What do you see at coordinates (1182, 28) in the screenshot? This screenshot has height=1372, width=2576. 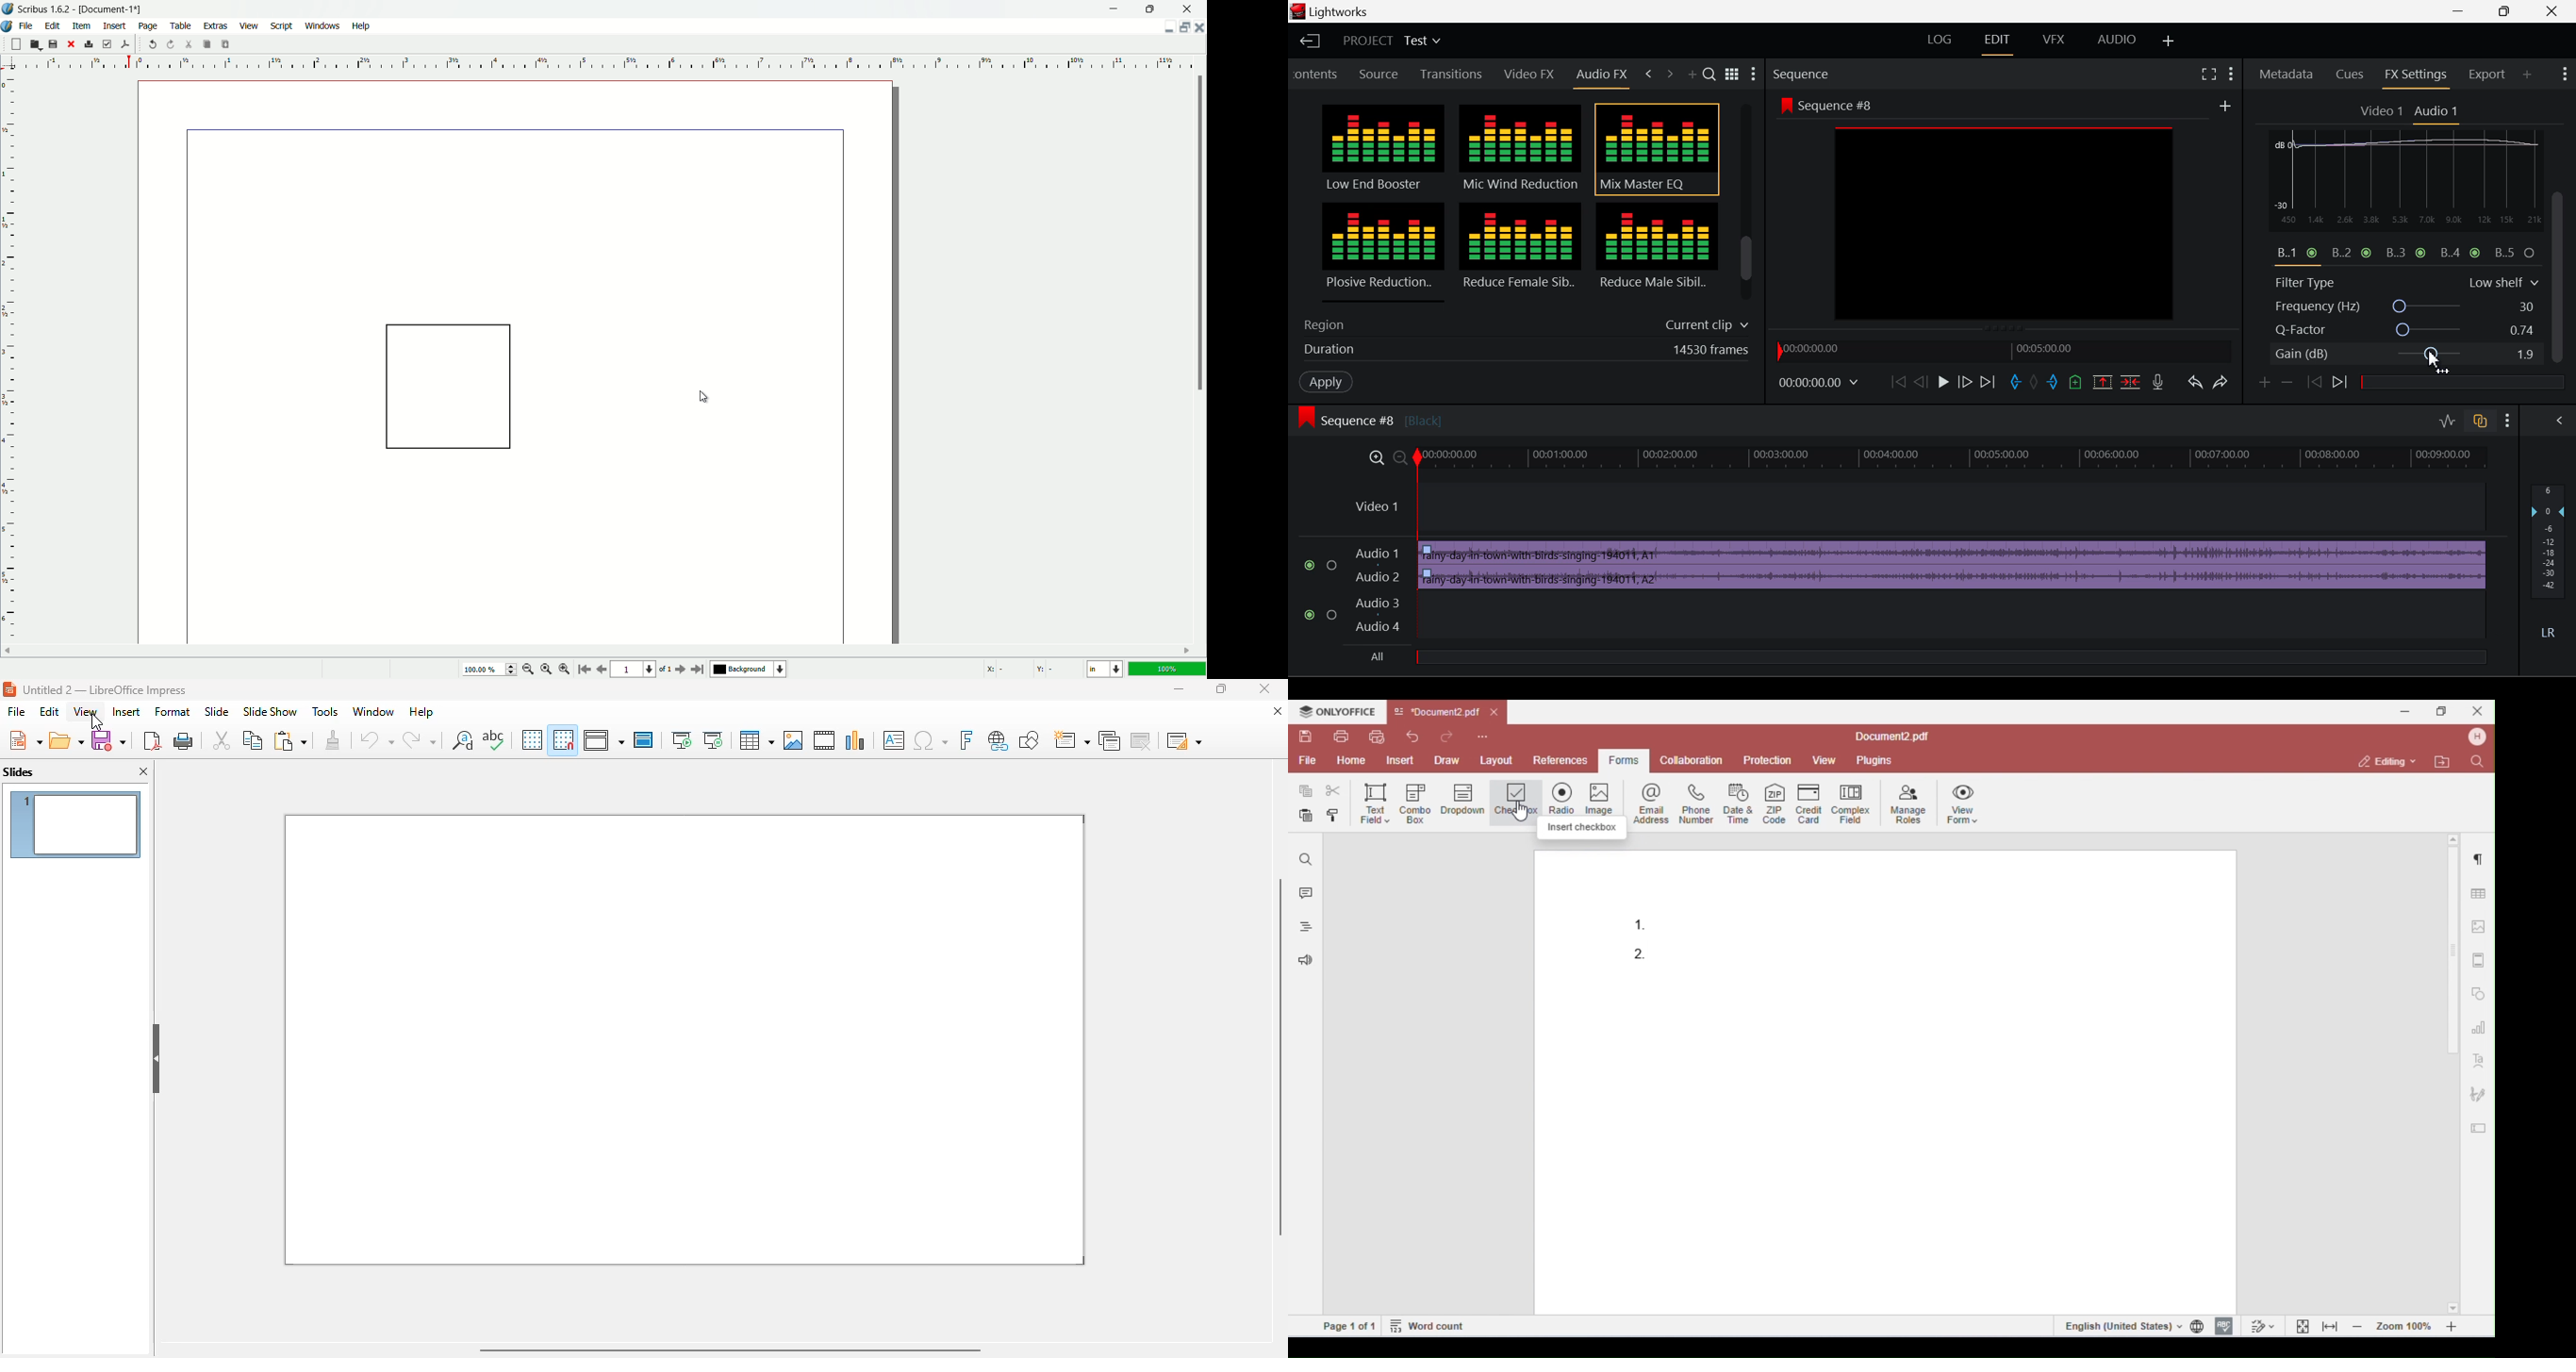 I see `change layout` at bounding box center [1182, 28].